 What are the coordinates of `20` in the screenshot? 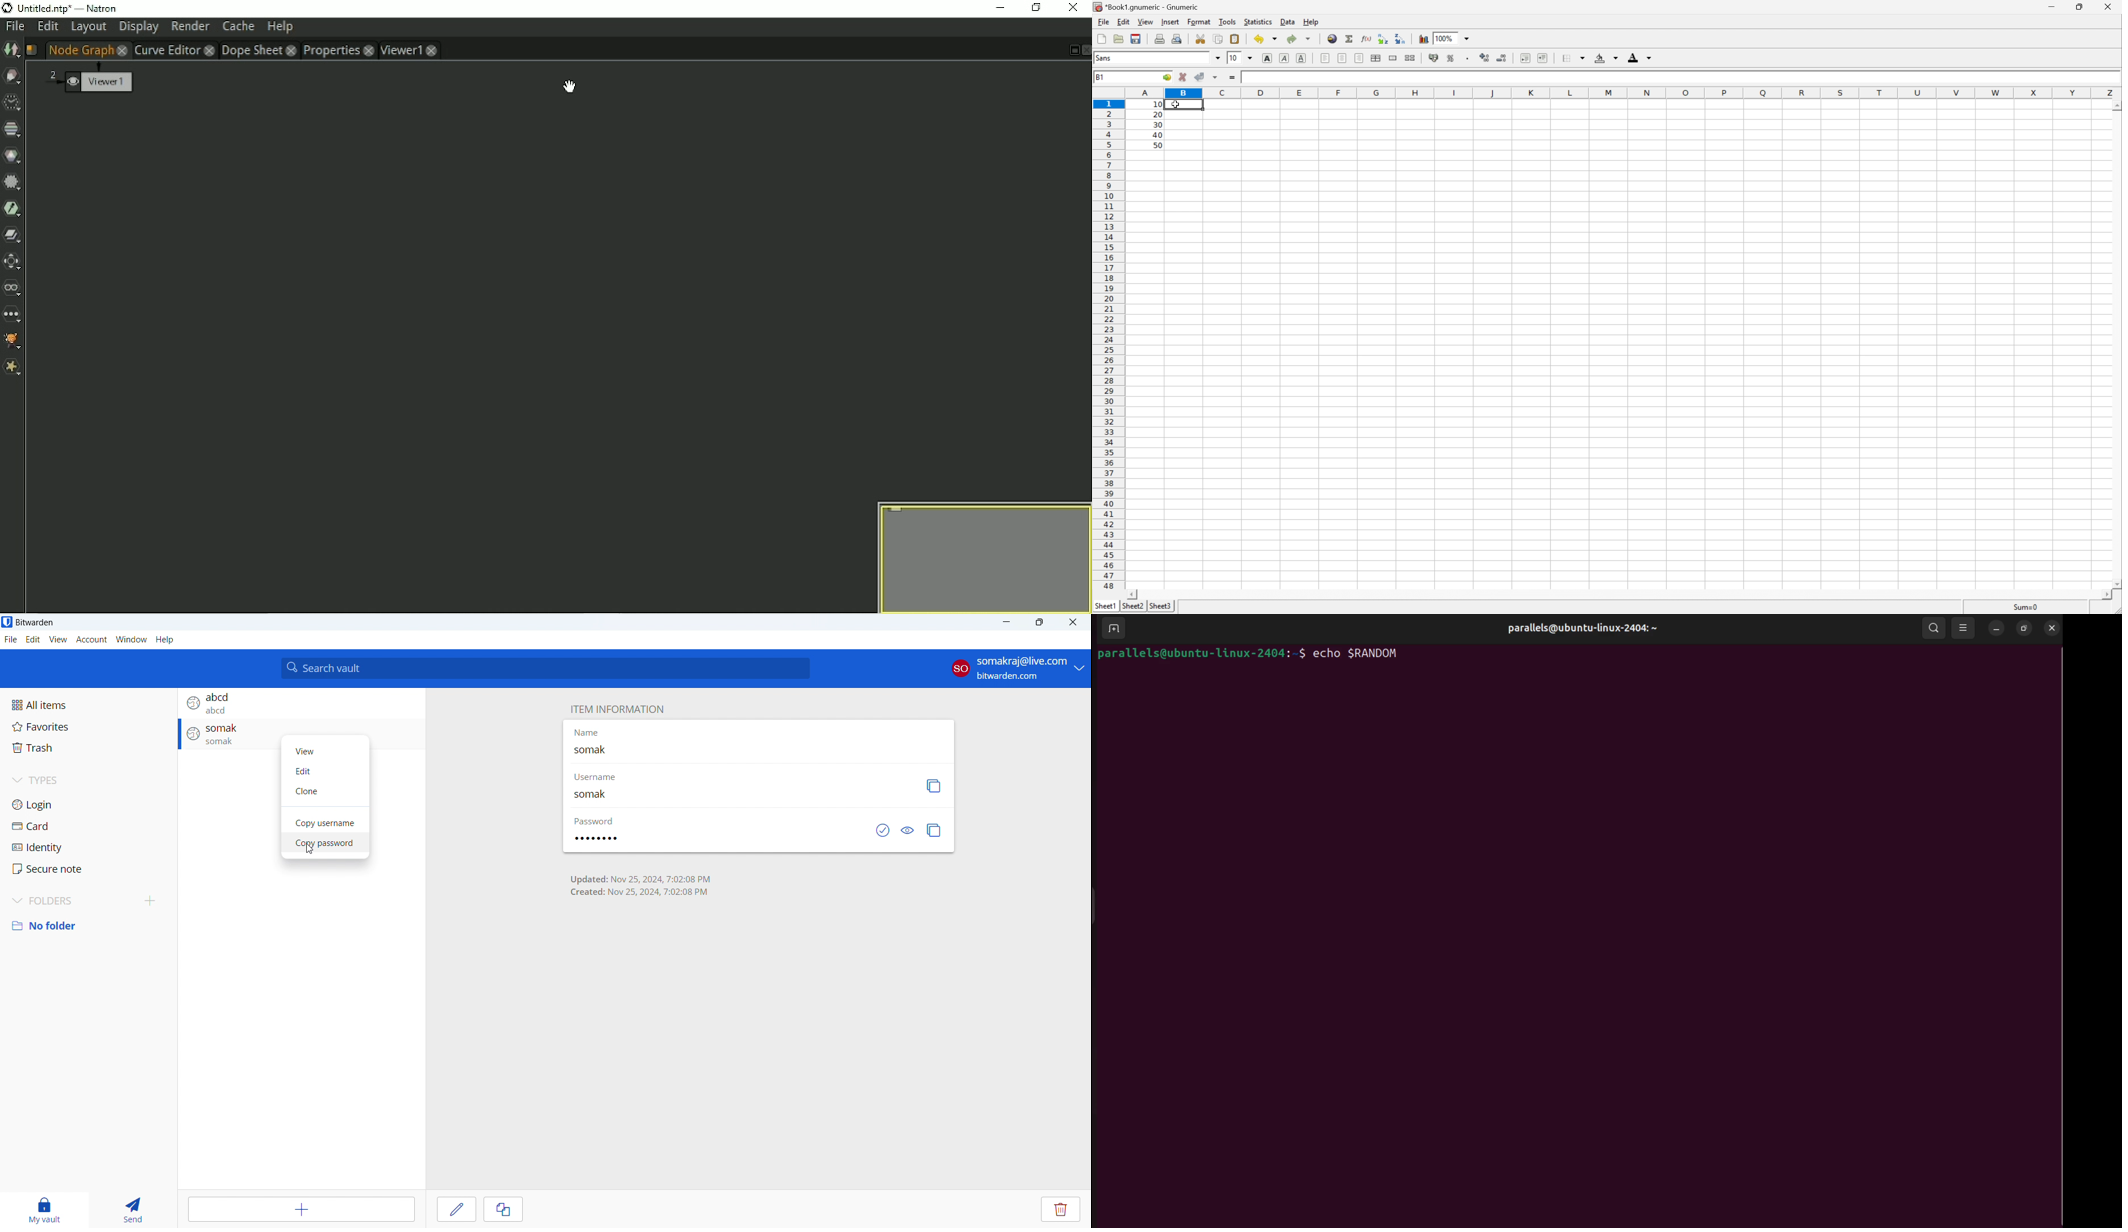 It's located at (1158, 115).